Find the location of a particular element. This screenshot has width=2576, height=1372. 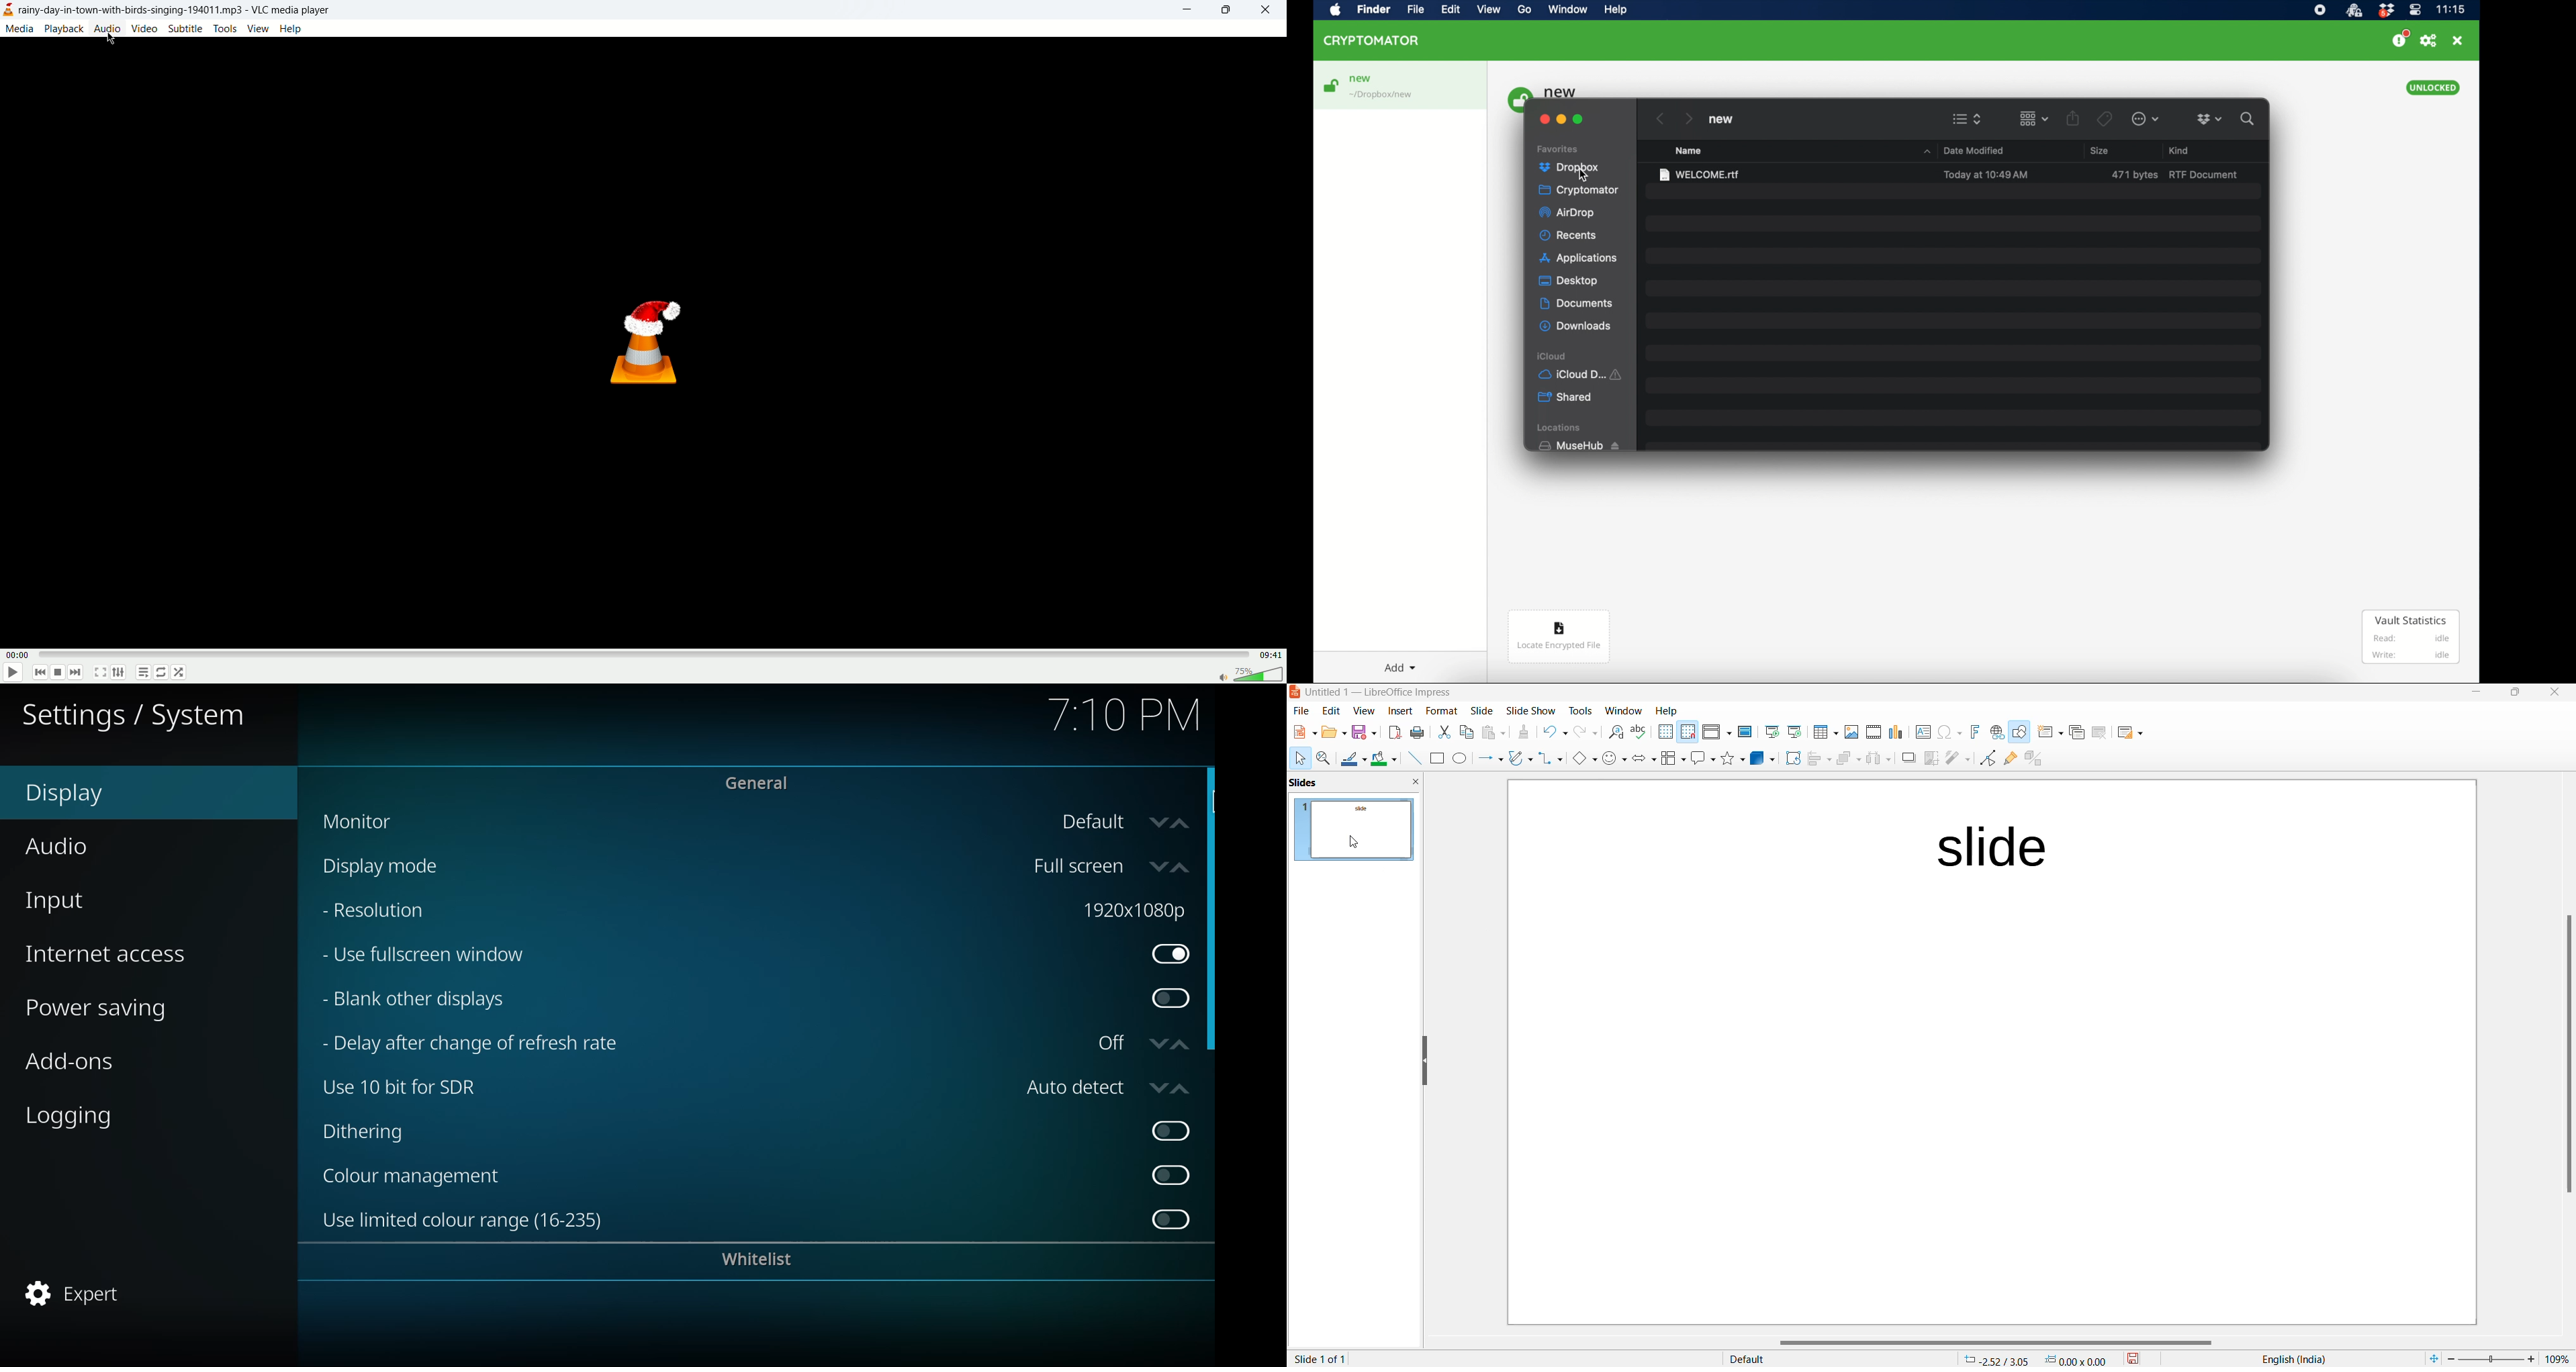

auto detect is located at coordinates (1104, 1086).